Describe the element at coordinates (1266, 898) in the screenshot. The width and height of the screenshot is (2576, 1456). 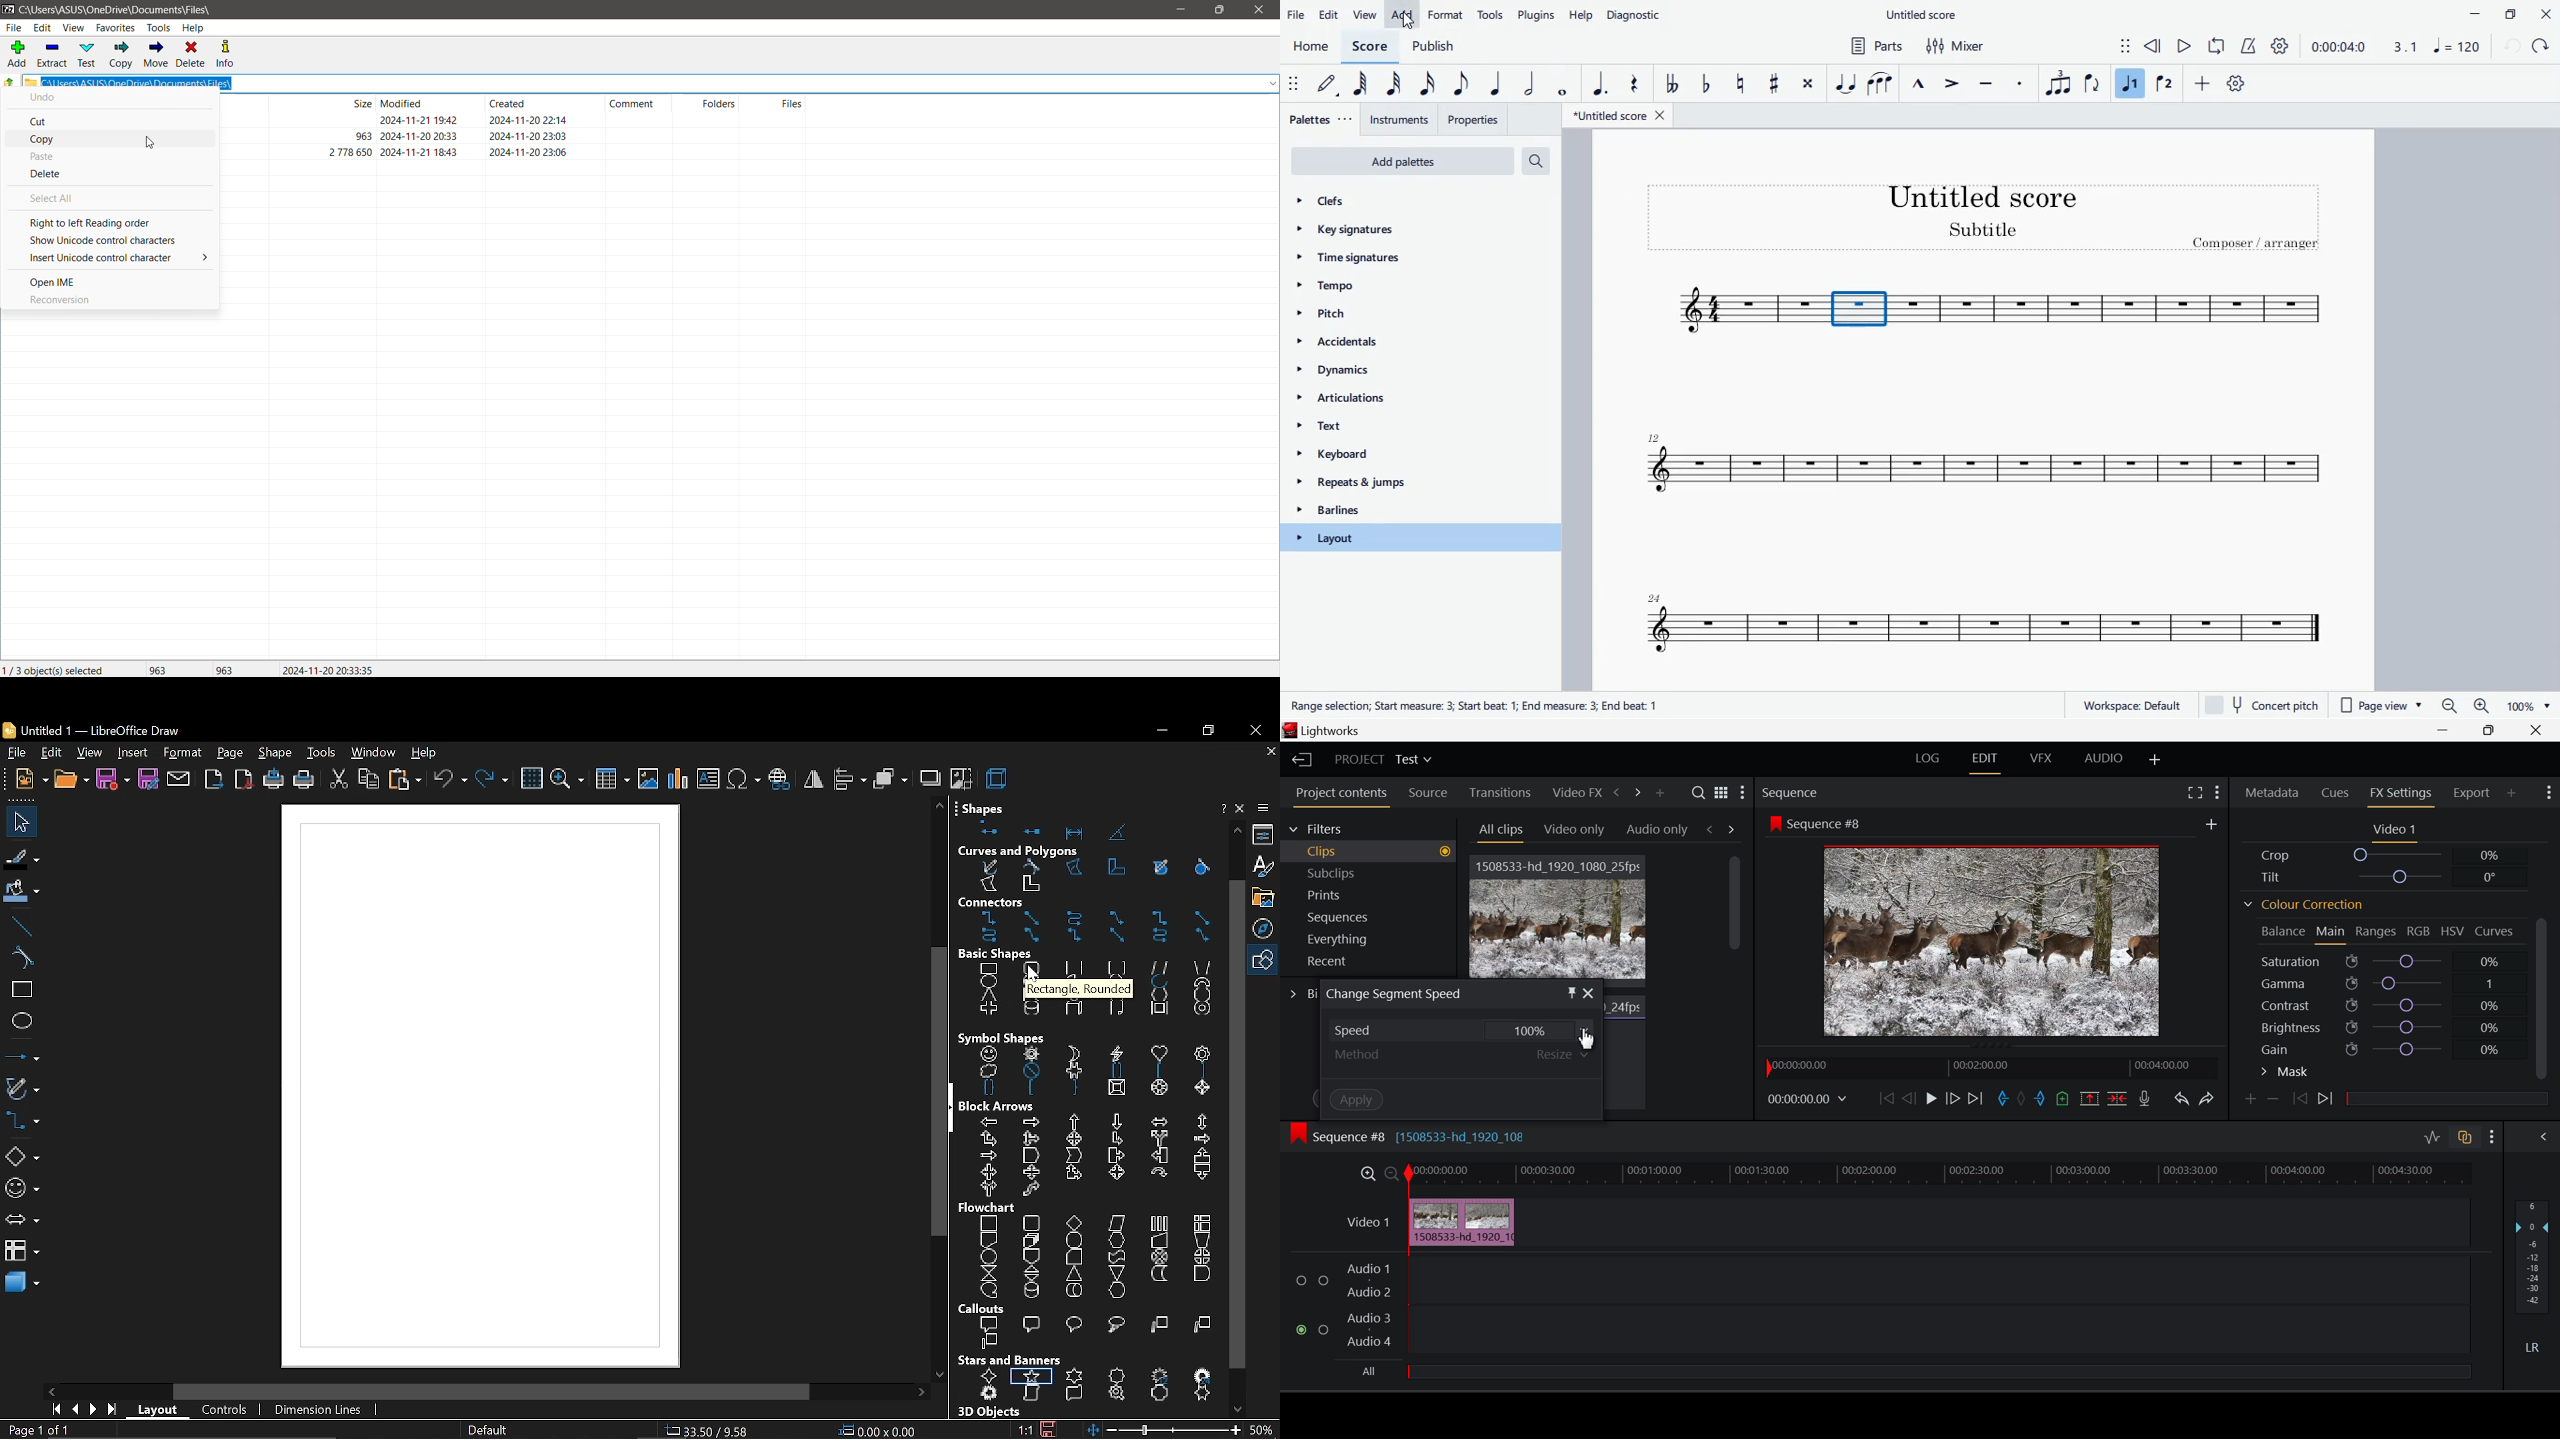
I see `gallery` at that location.